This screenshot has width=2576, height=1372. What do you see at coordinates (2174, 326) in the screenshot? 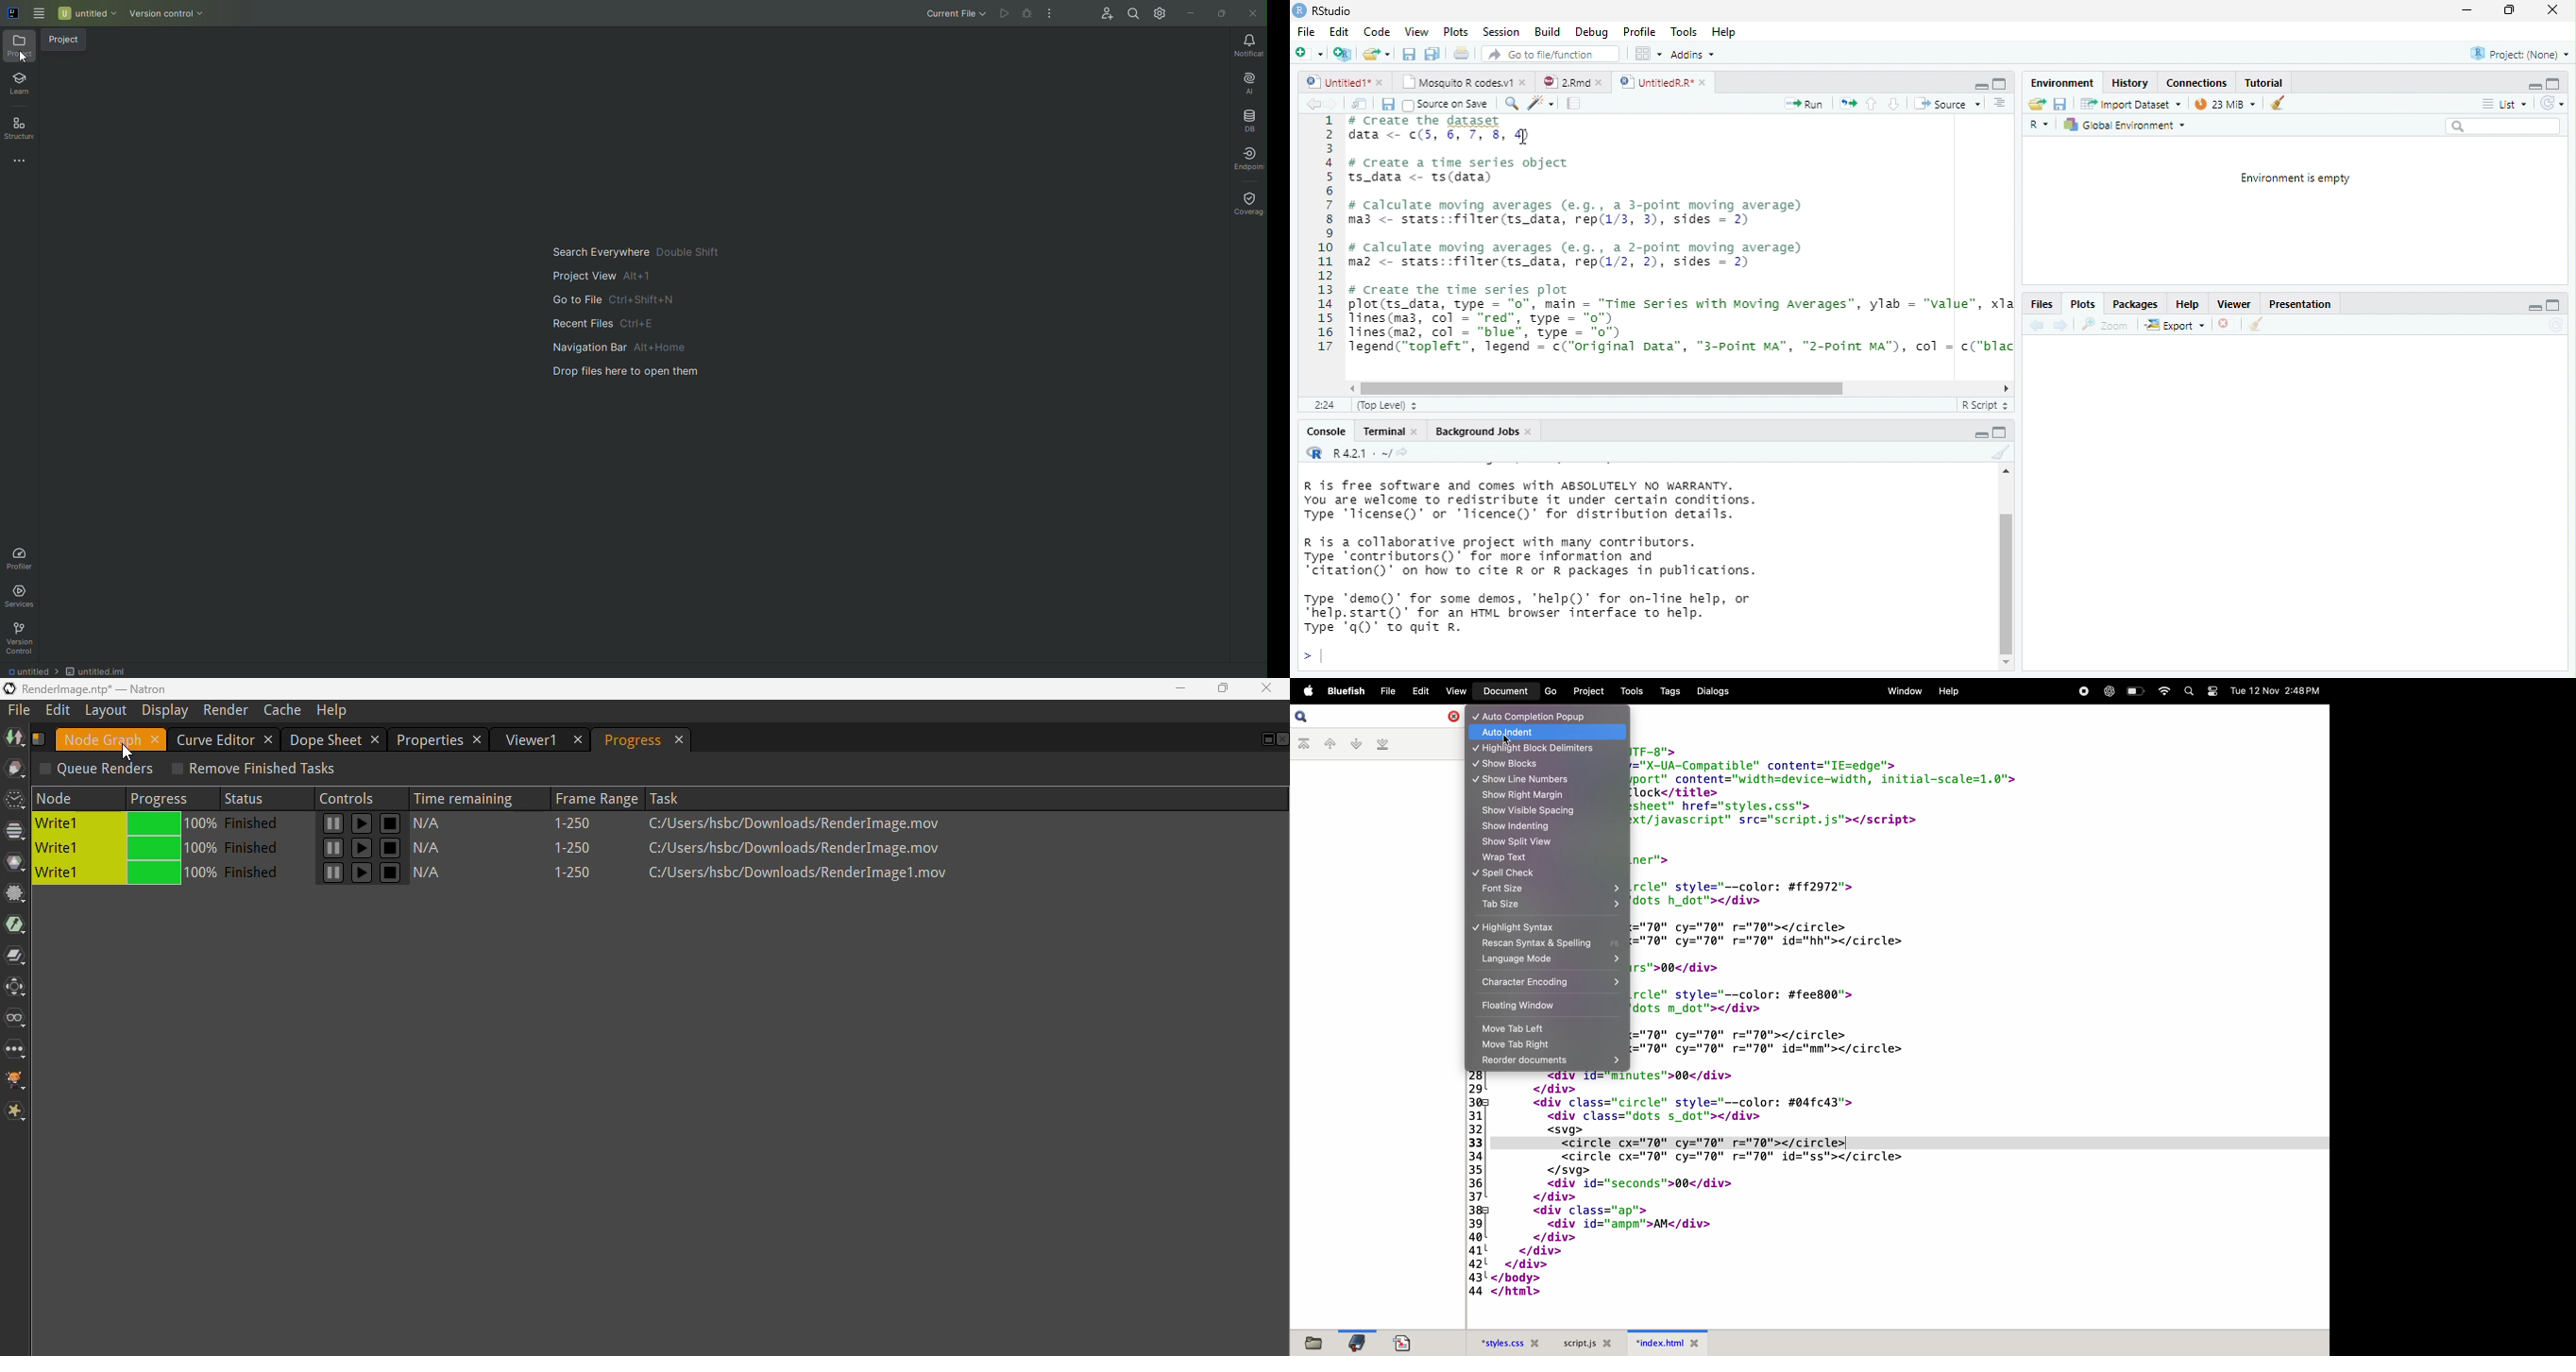
I see `export` at bounding box center [2174, 326].